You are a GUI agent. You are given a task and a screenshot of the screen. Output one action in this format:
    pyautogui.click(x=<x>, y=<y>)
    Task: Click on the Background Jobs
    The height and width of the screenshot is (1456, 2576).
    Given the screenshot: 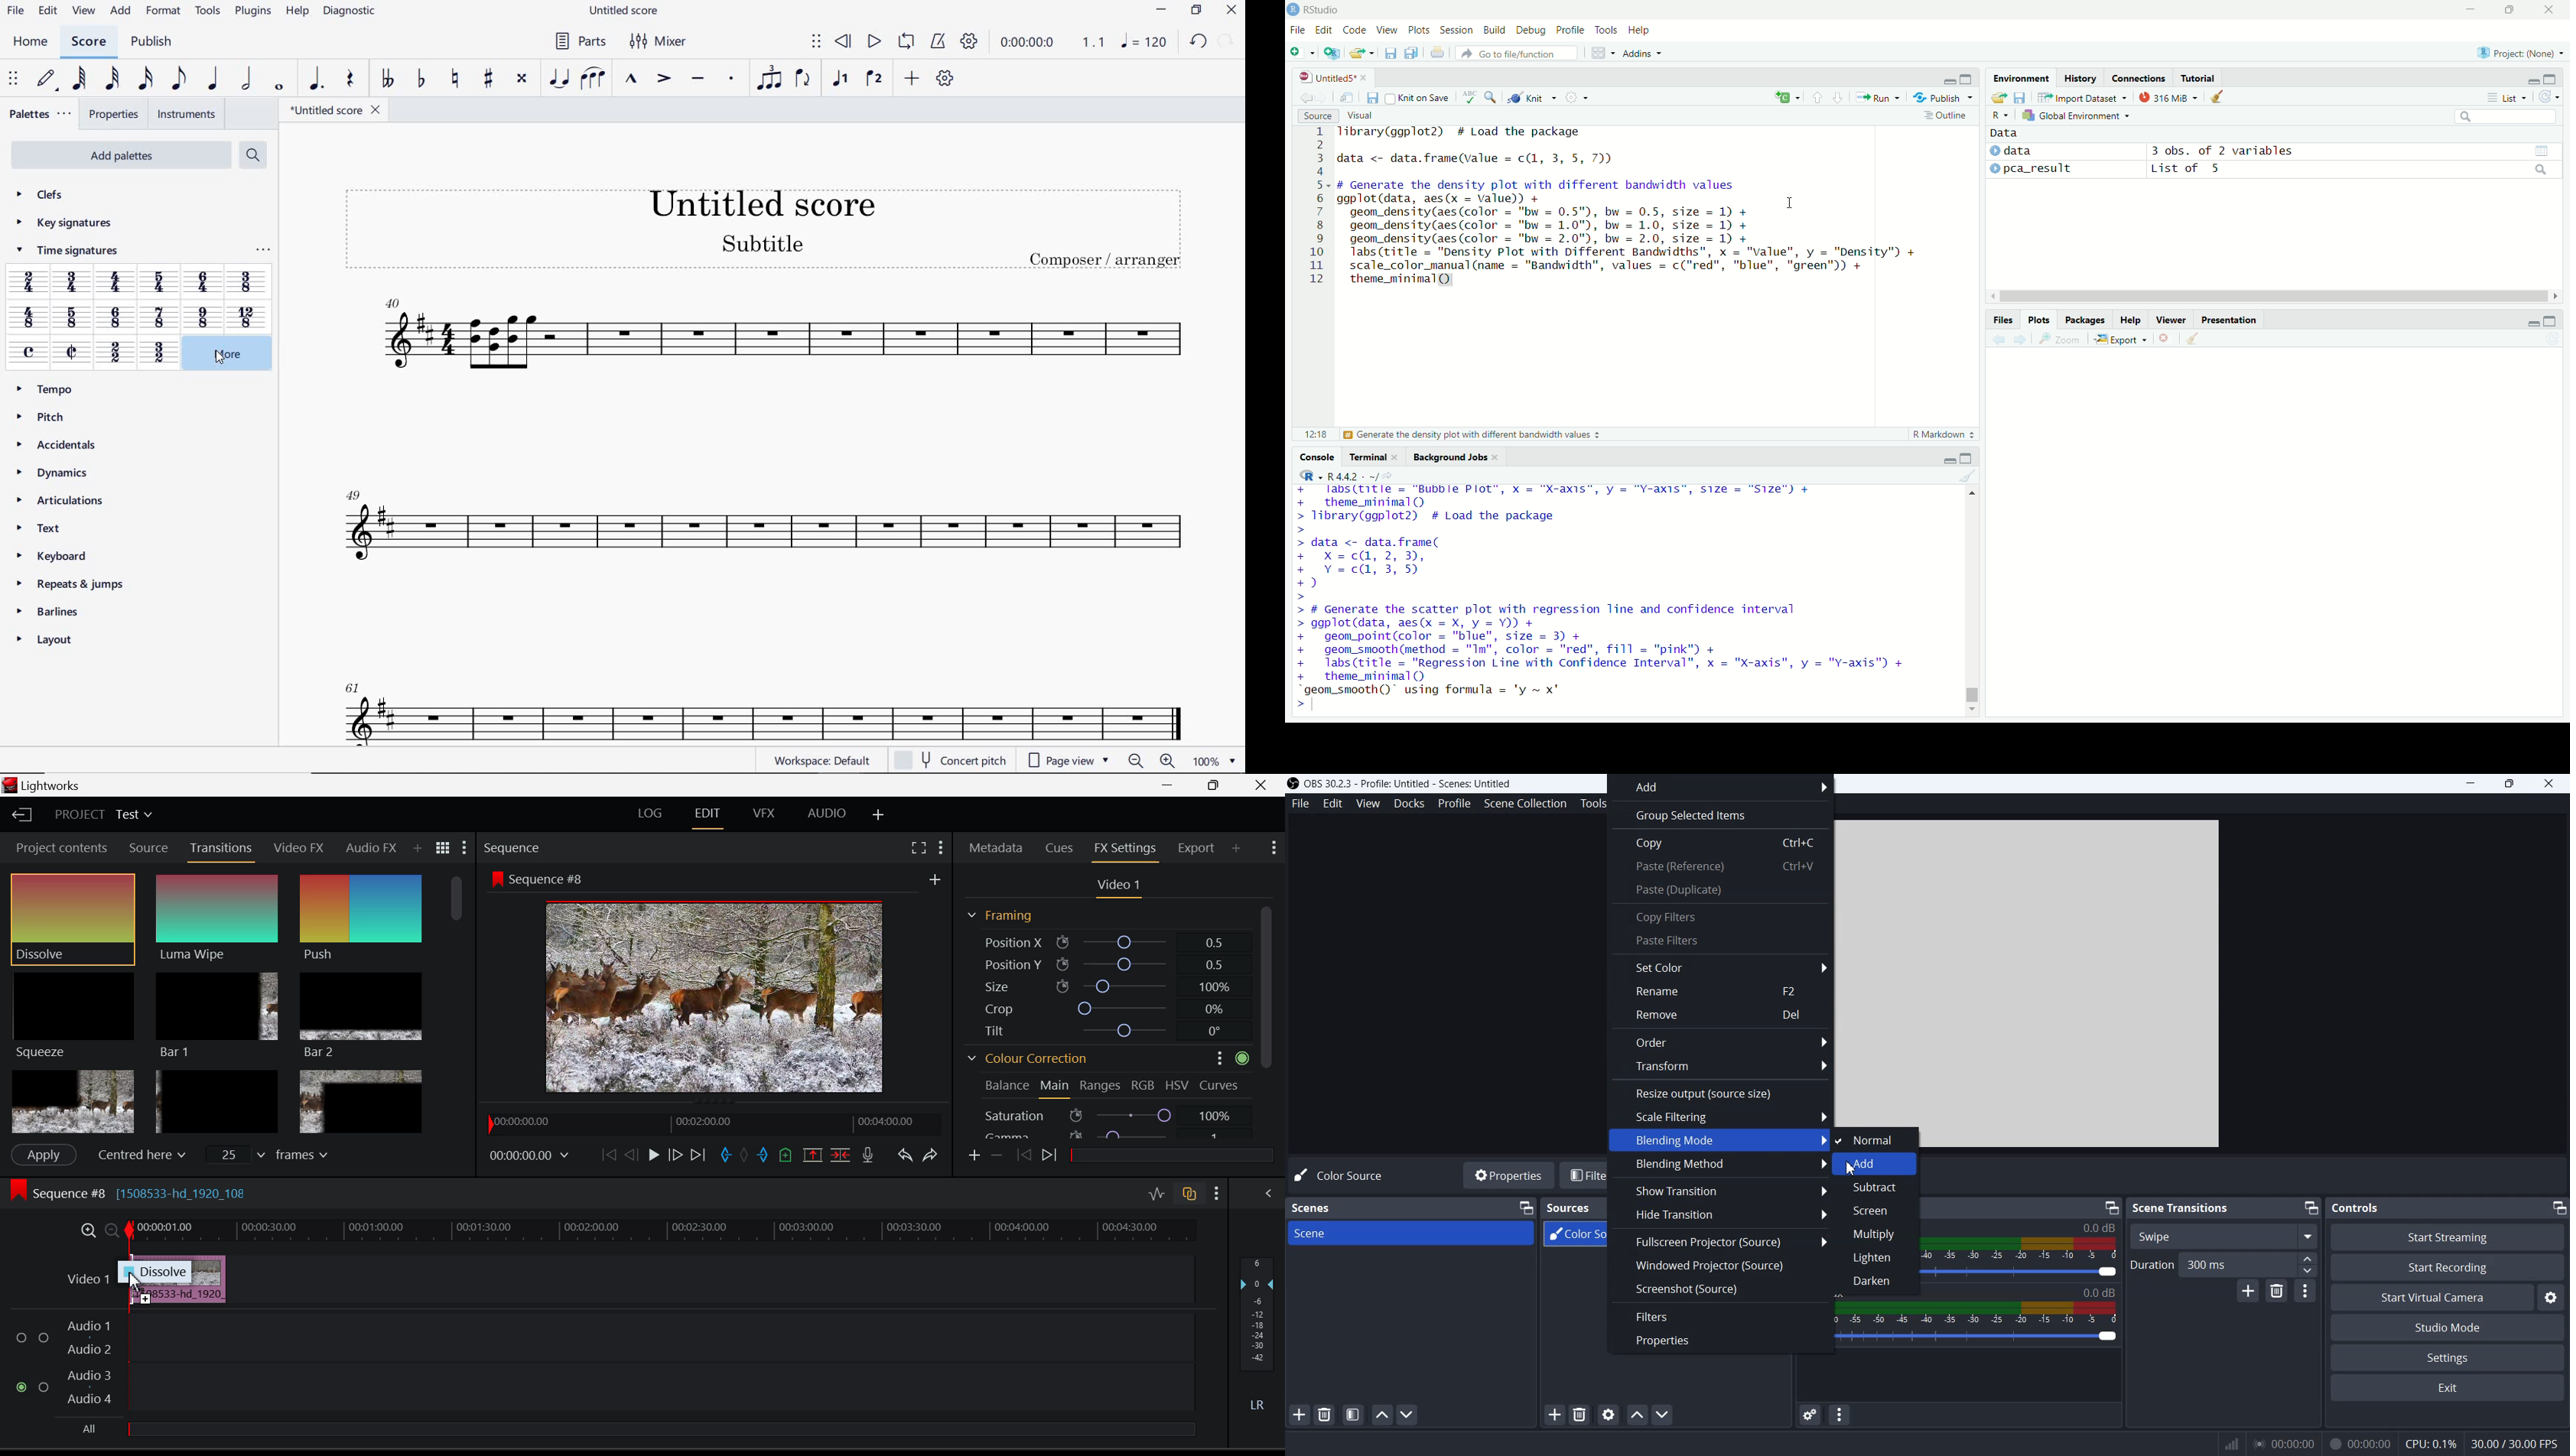 What is the action you would take?
    pyautogui.click(x=1450, y=458)
    